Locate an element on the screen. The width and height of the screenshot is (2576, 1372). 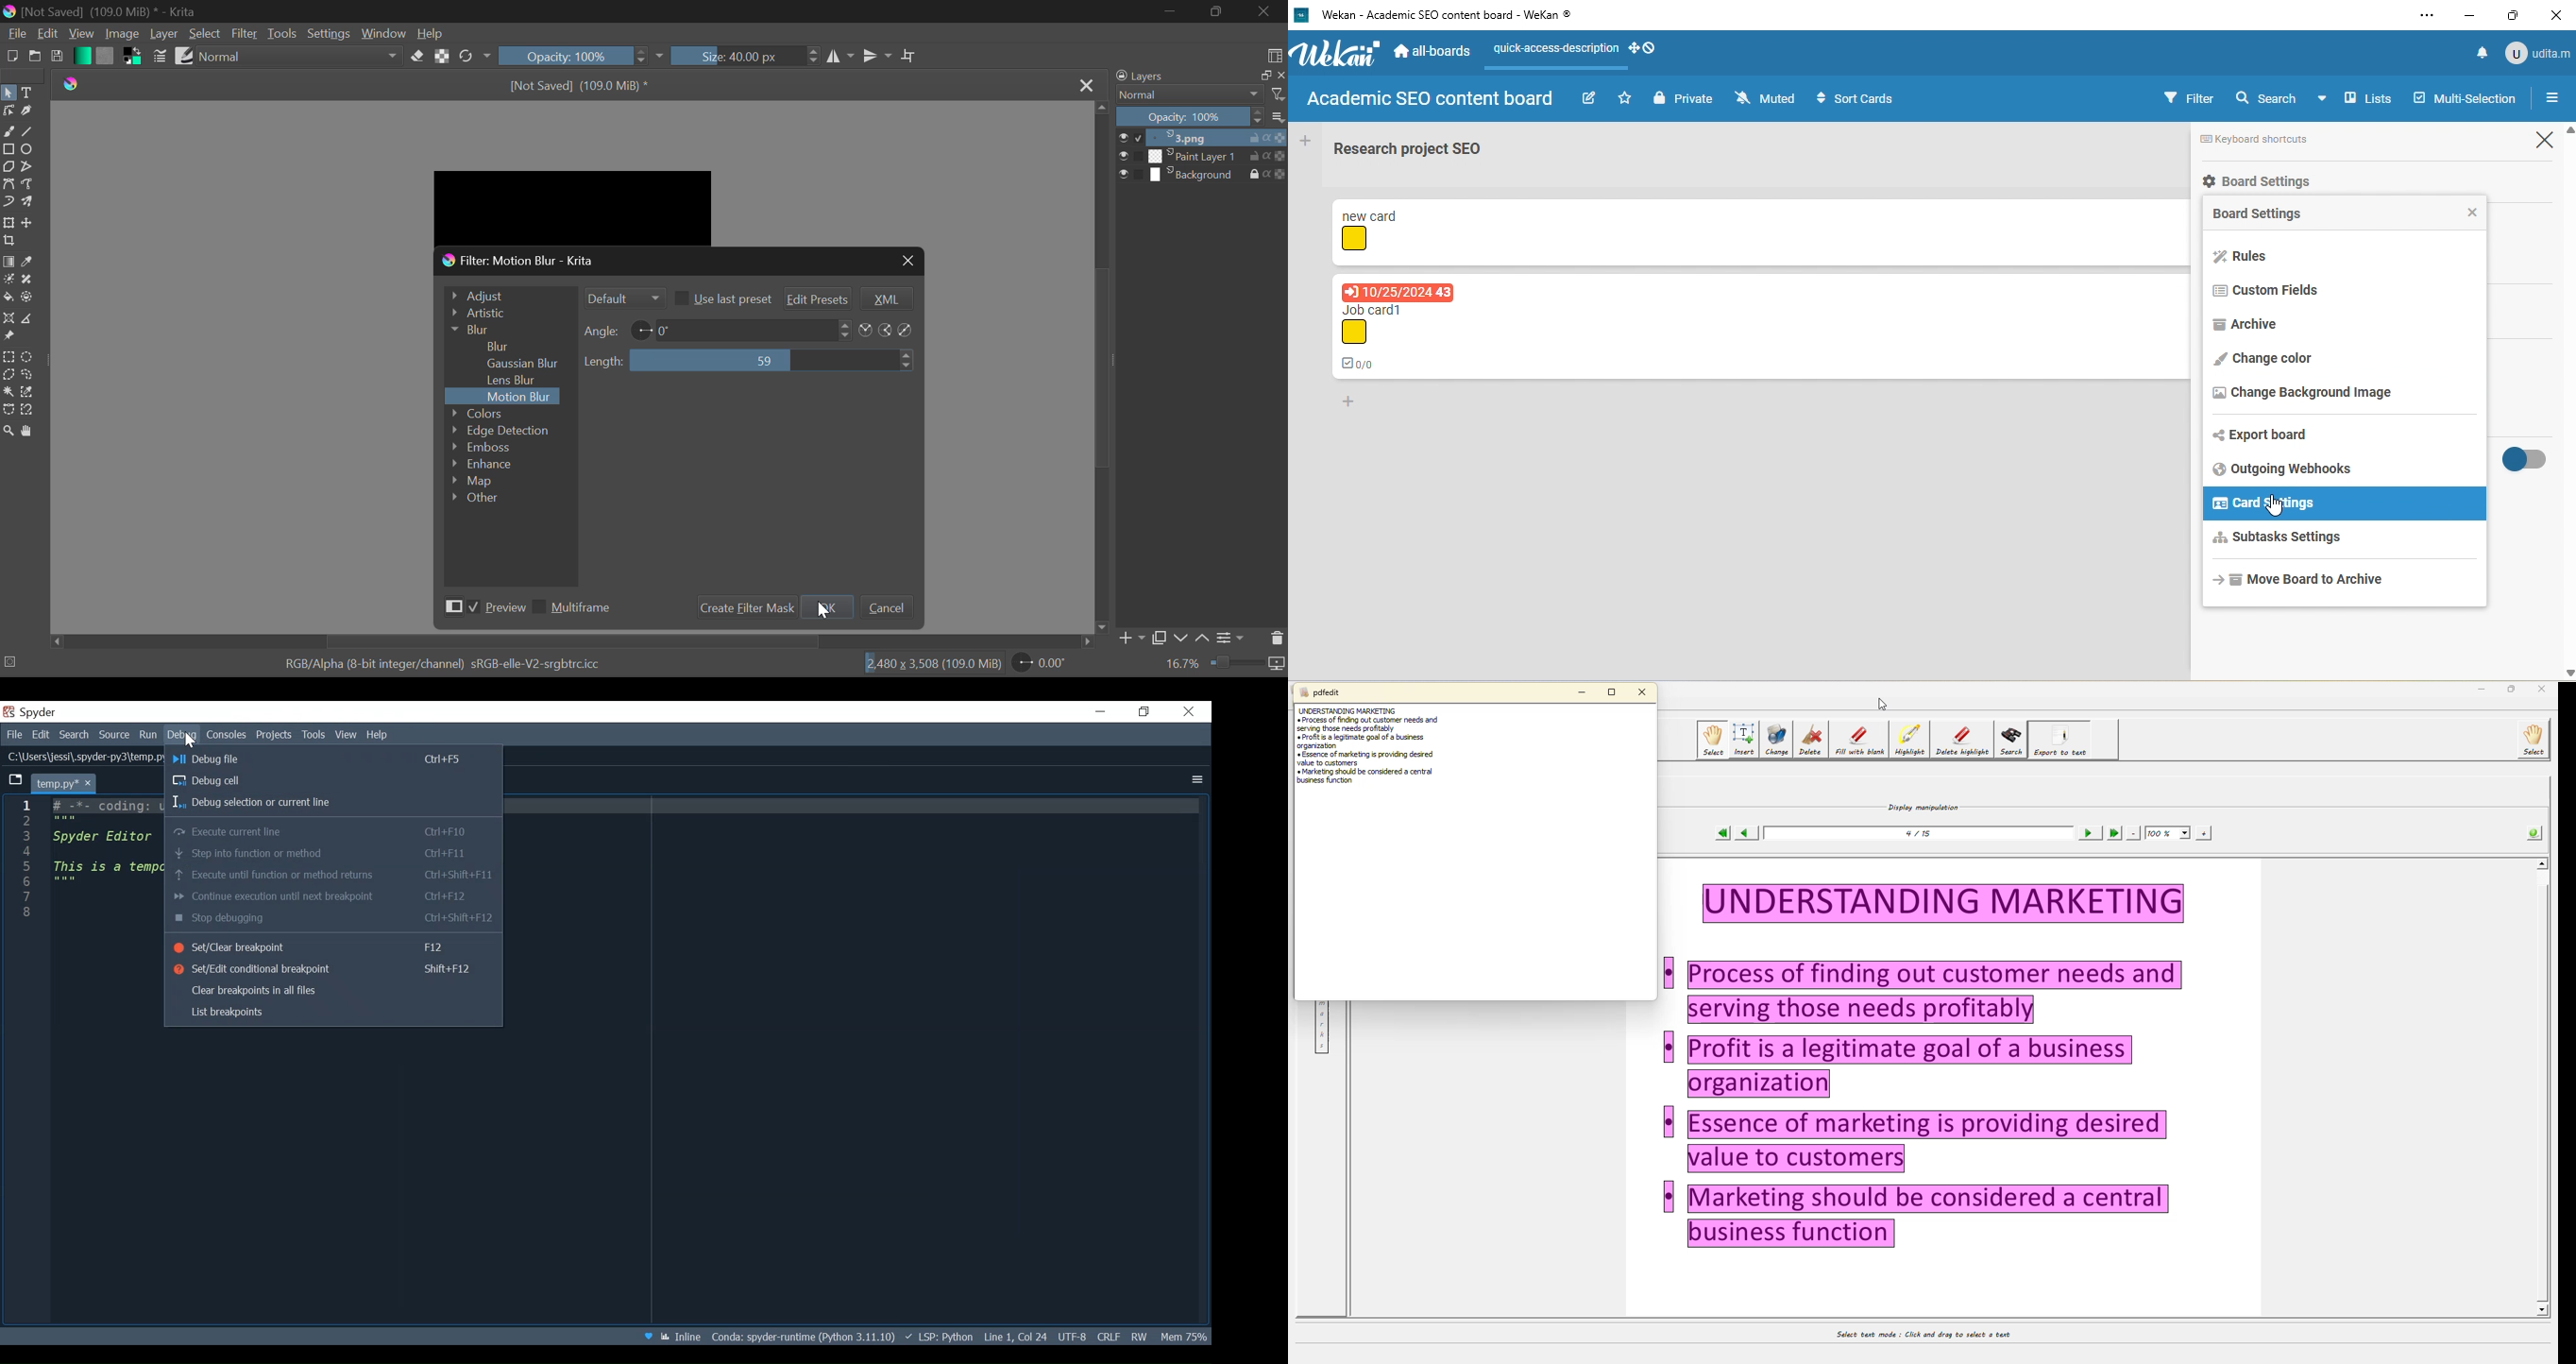
Gradient is located at coordinates (81, 55).